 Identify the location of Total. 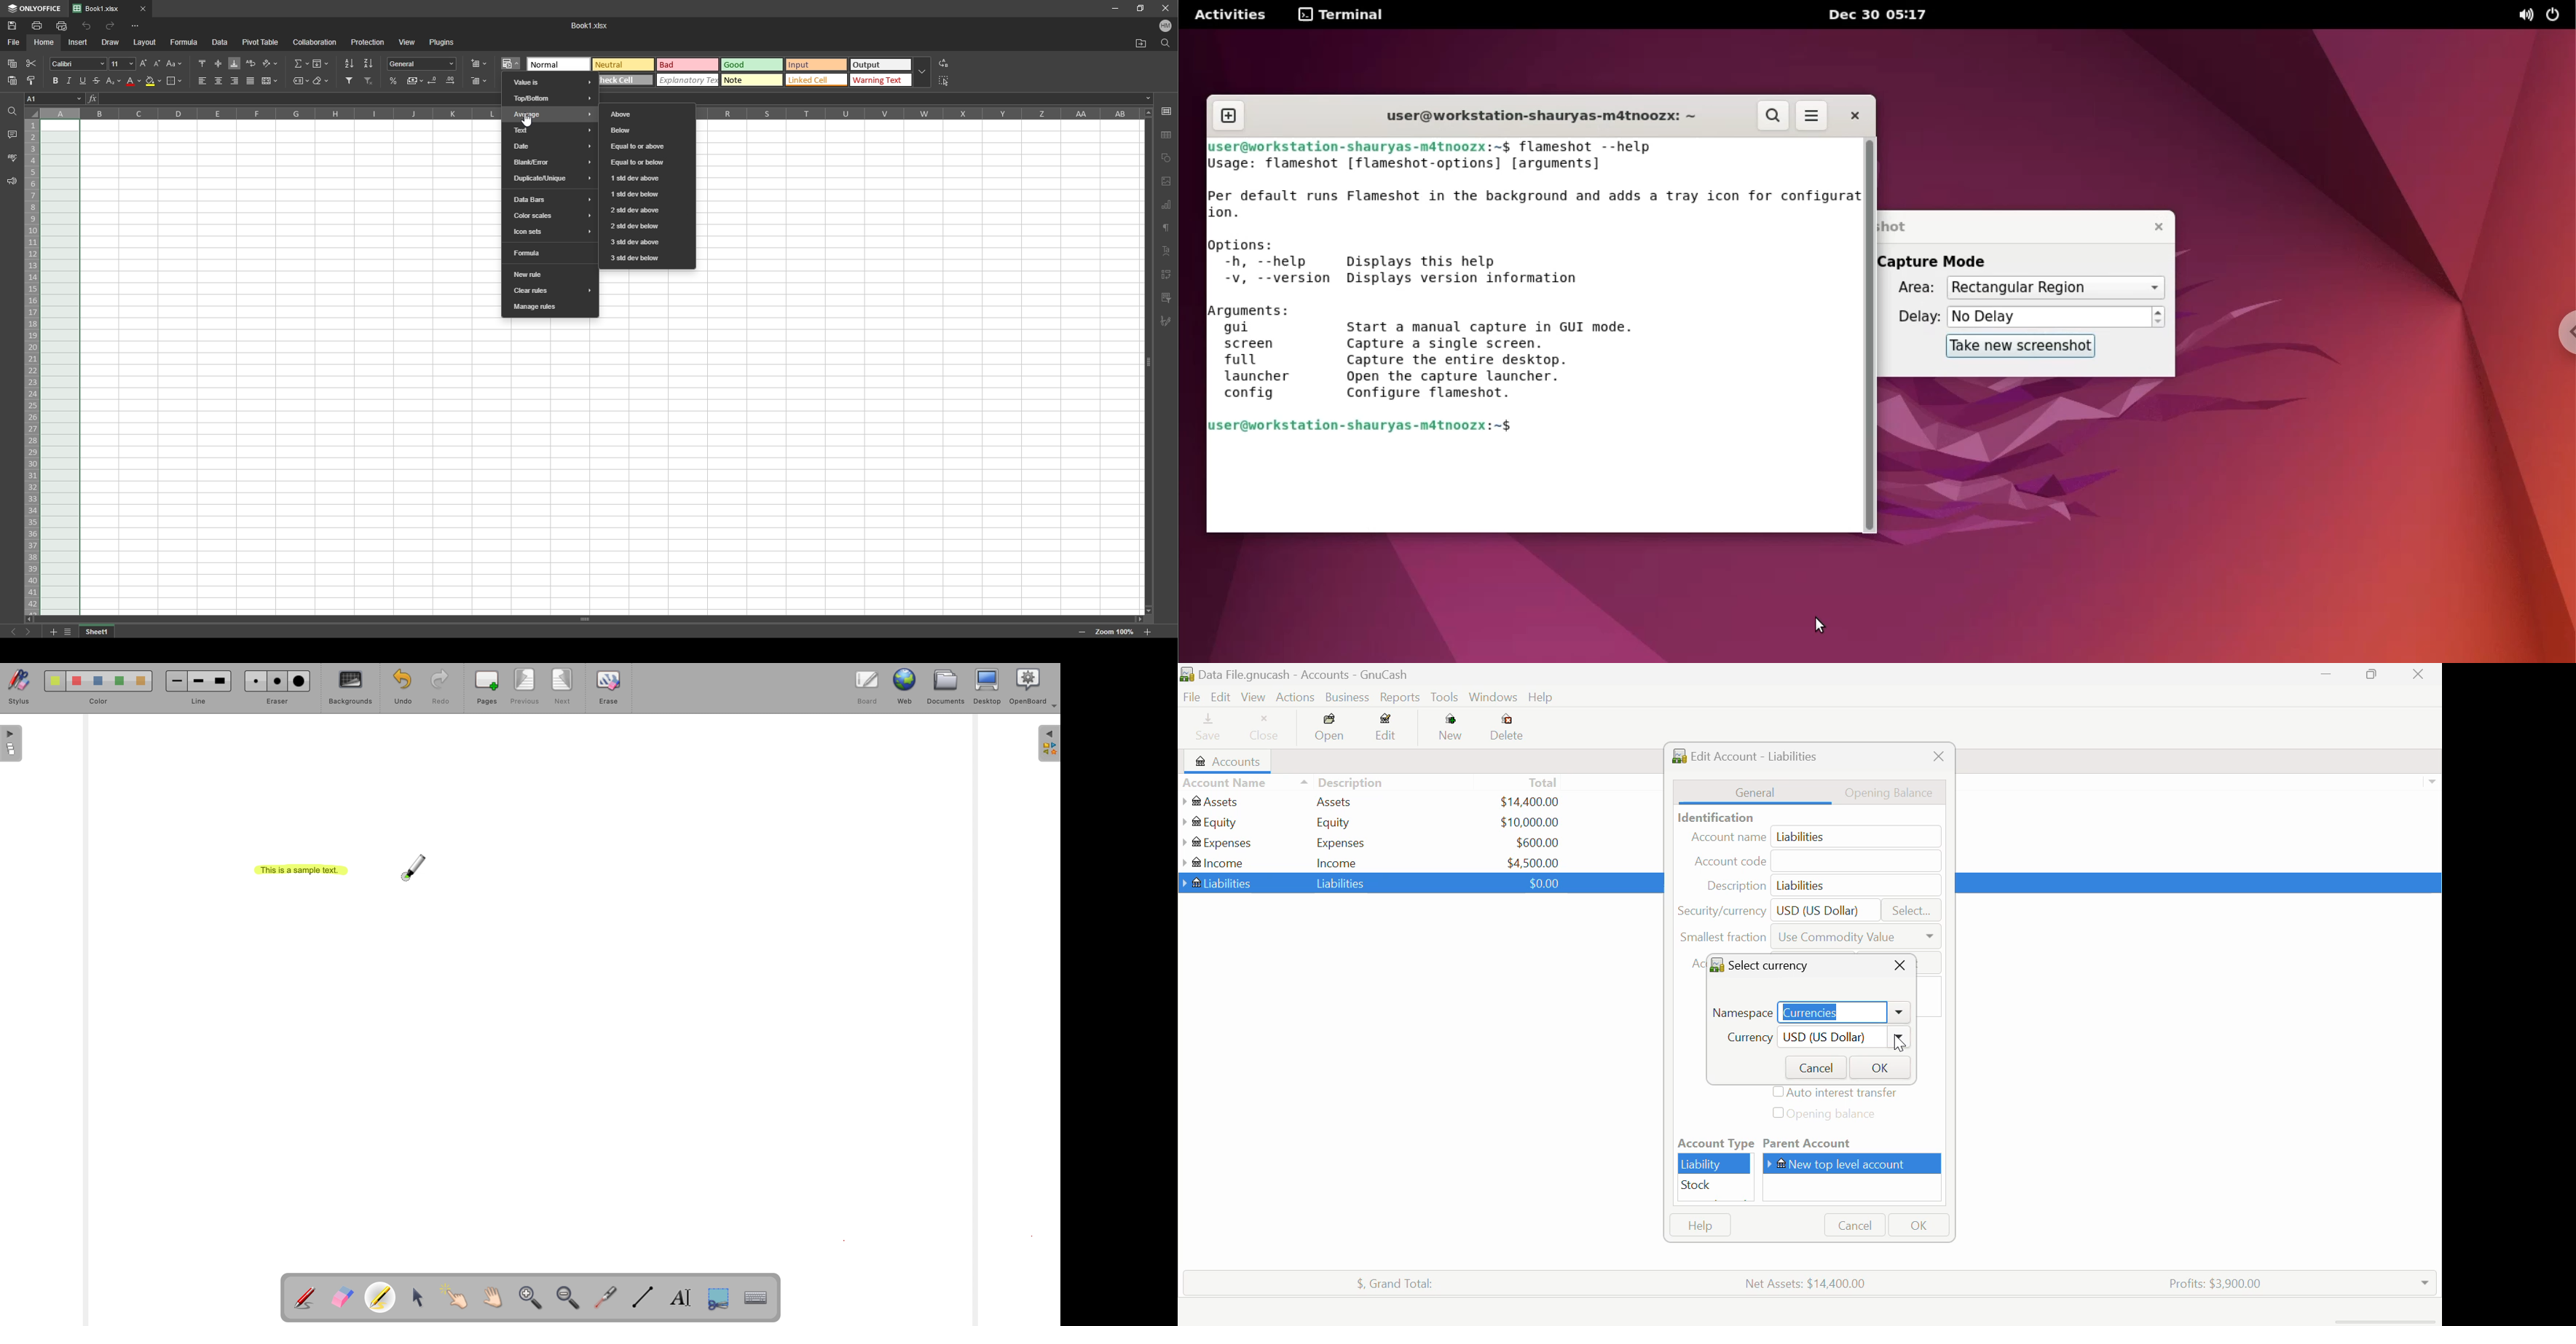
(1388, 1281).